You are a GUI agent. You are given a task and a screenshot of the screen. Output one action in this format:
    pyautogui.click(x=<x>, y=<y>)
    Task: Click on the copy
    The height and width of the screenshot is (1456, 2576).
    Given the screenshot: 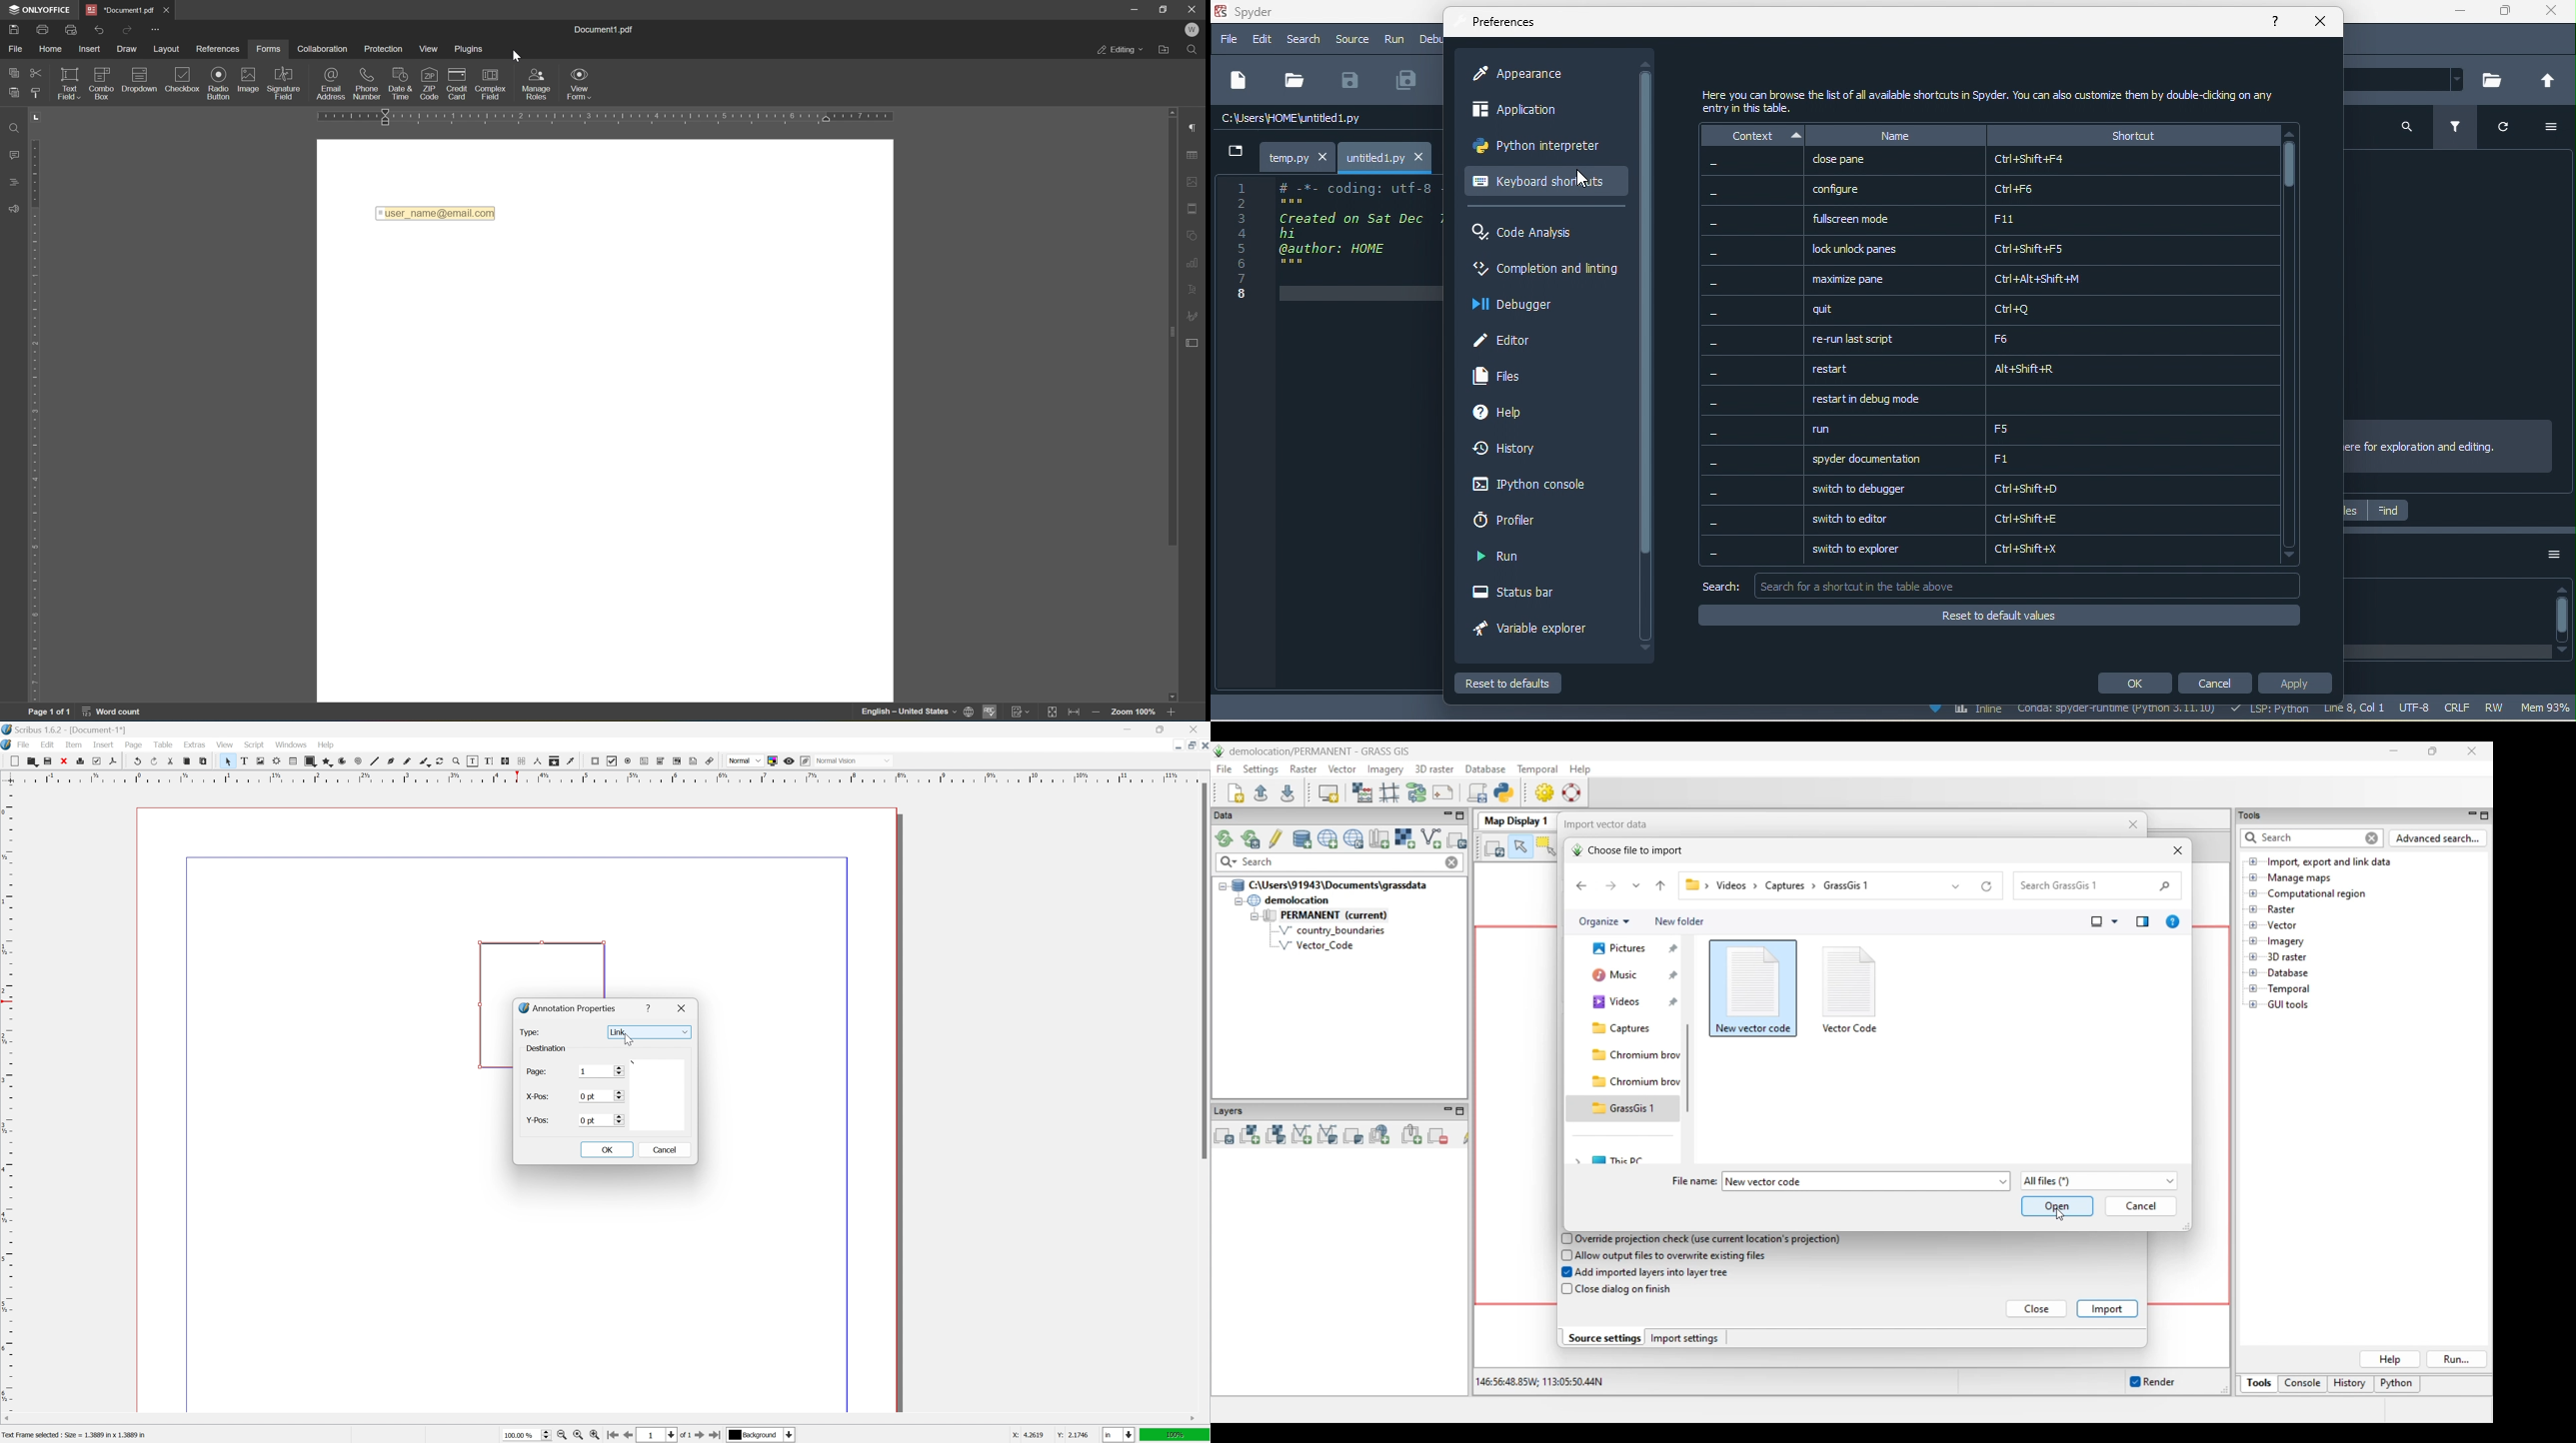 What is the action you would take?
    pyautogui.click(x=186, y=761)
    